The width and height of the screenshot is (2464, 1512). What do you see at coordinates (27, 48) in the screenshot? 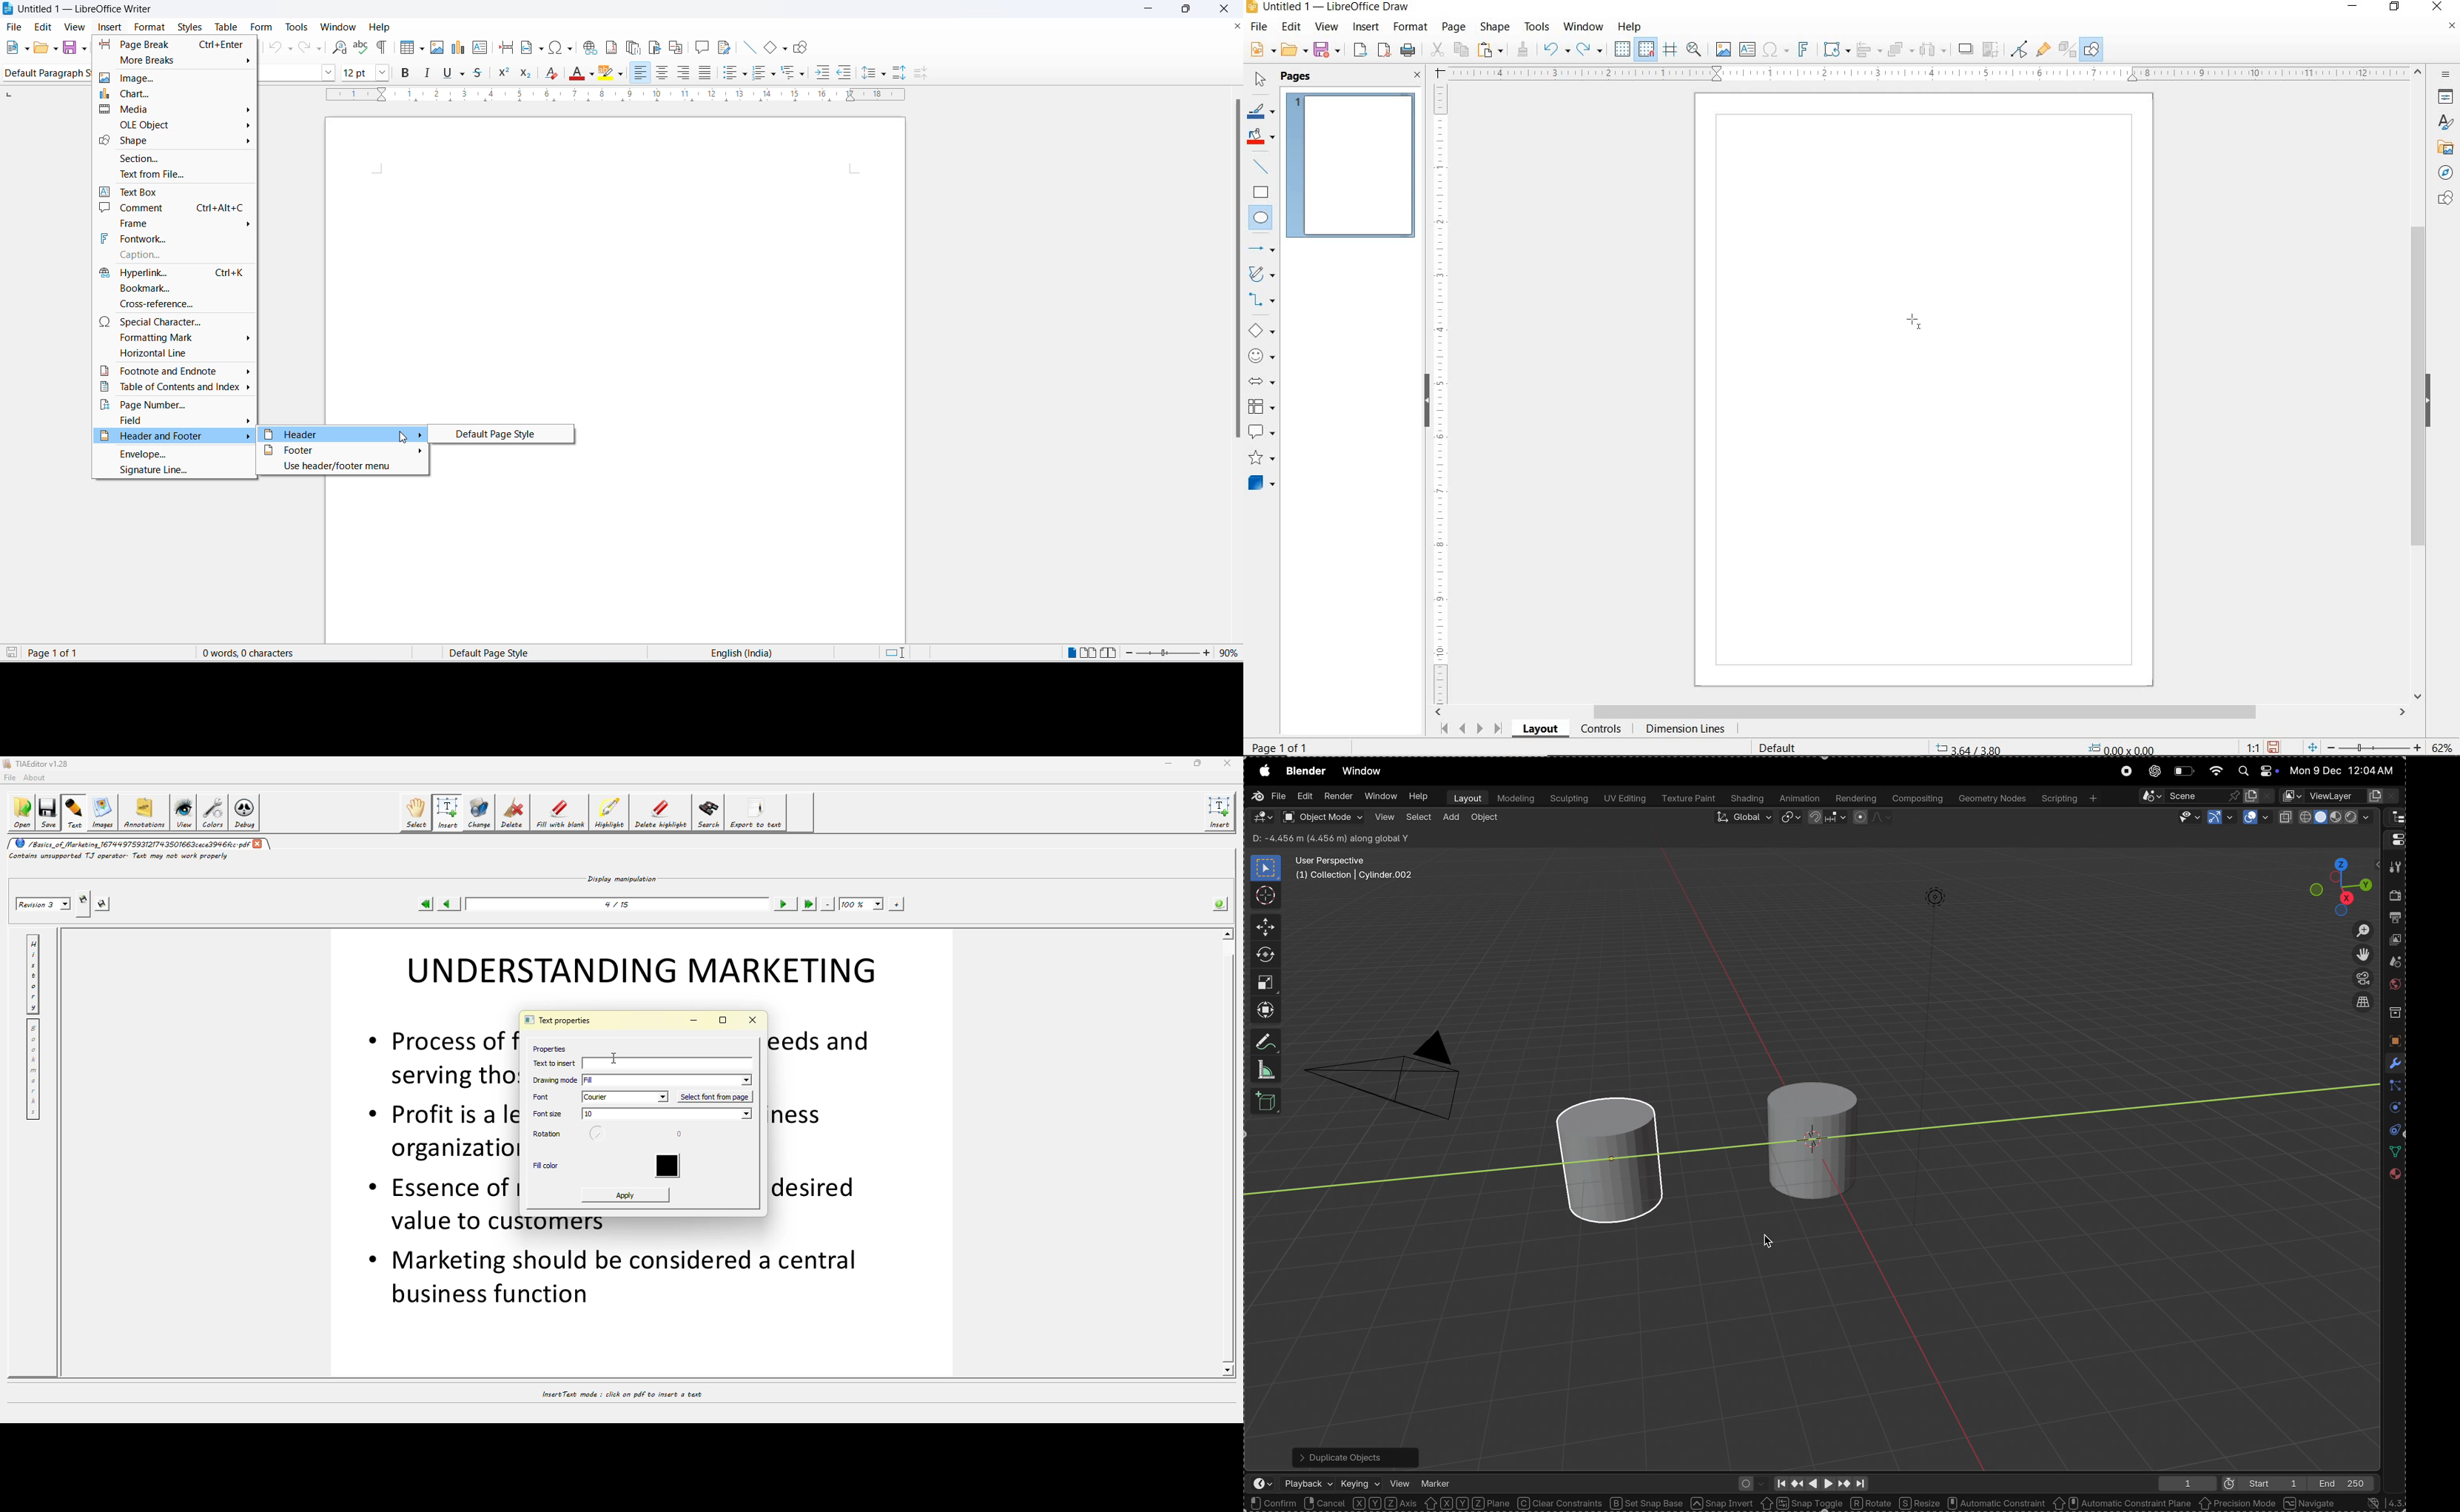
I see `file  options` at bounding box center [27, 48].